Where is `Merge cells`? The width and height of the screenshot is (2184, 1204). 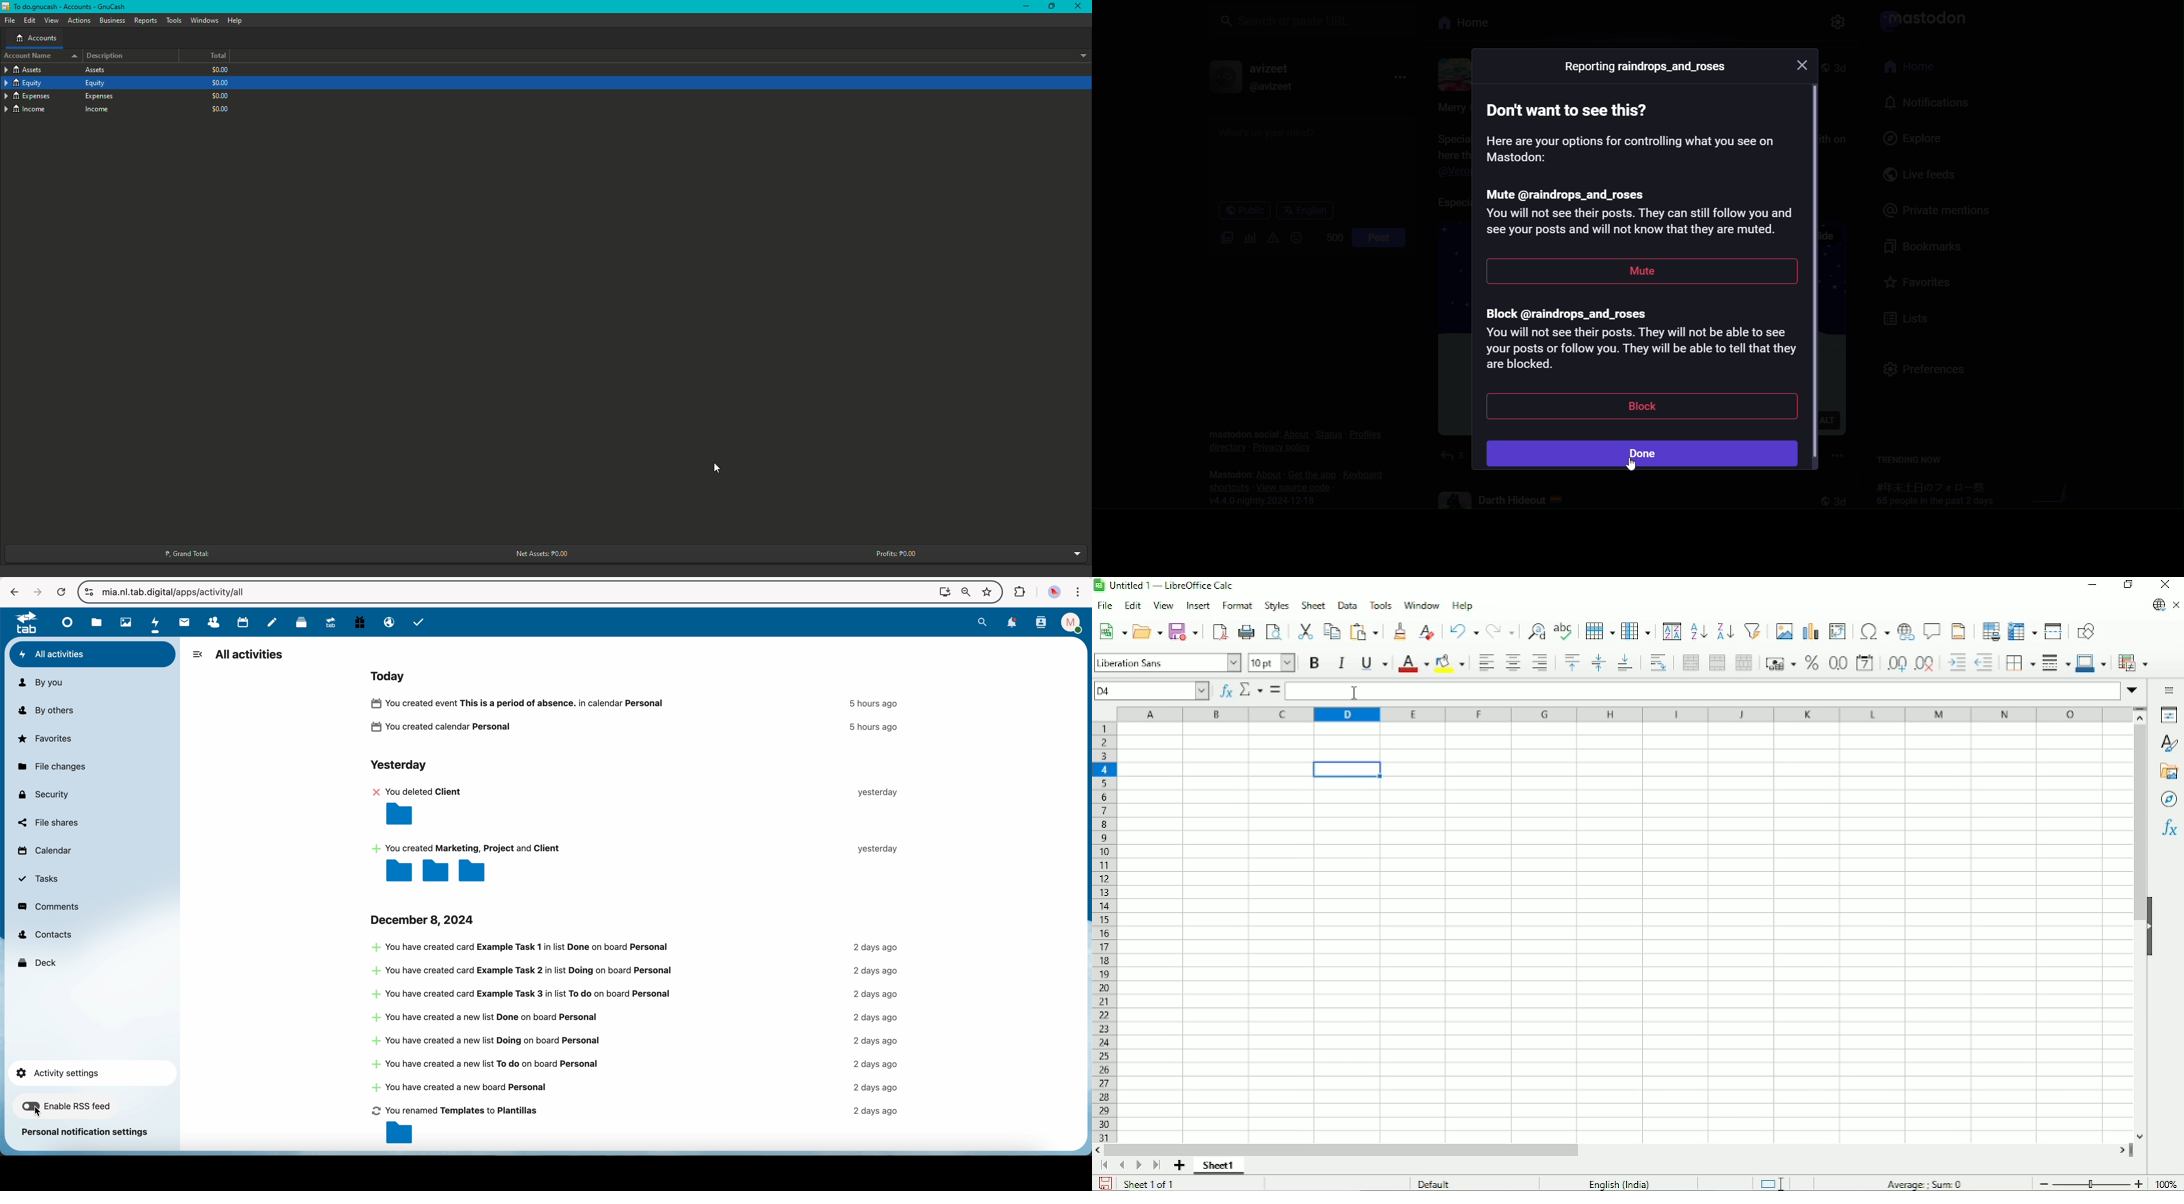 Merge cells is located at coordinates (1717, 663).